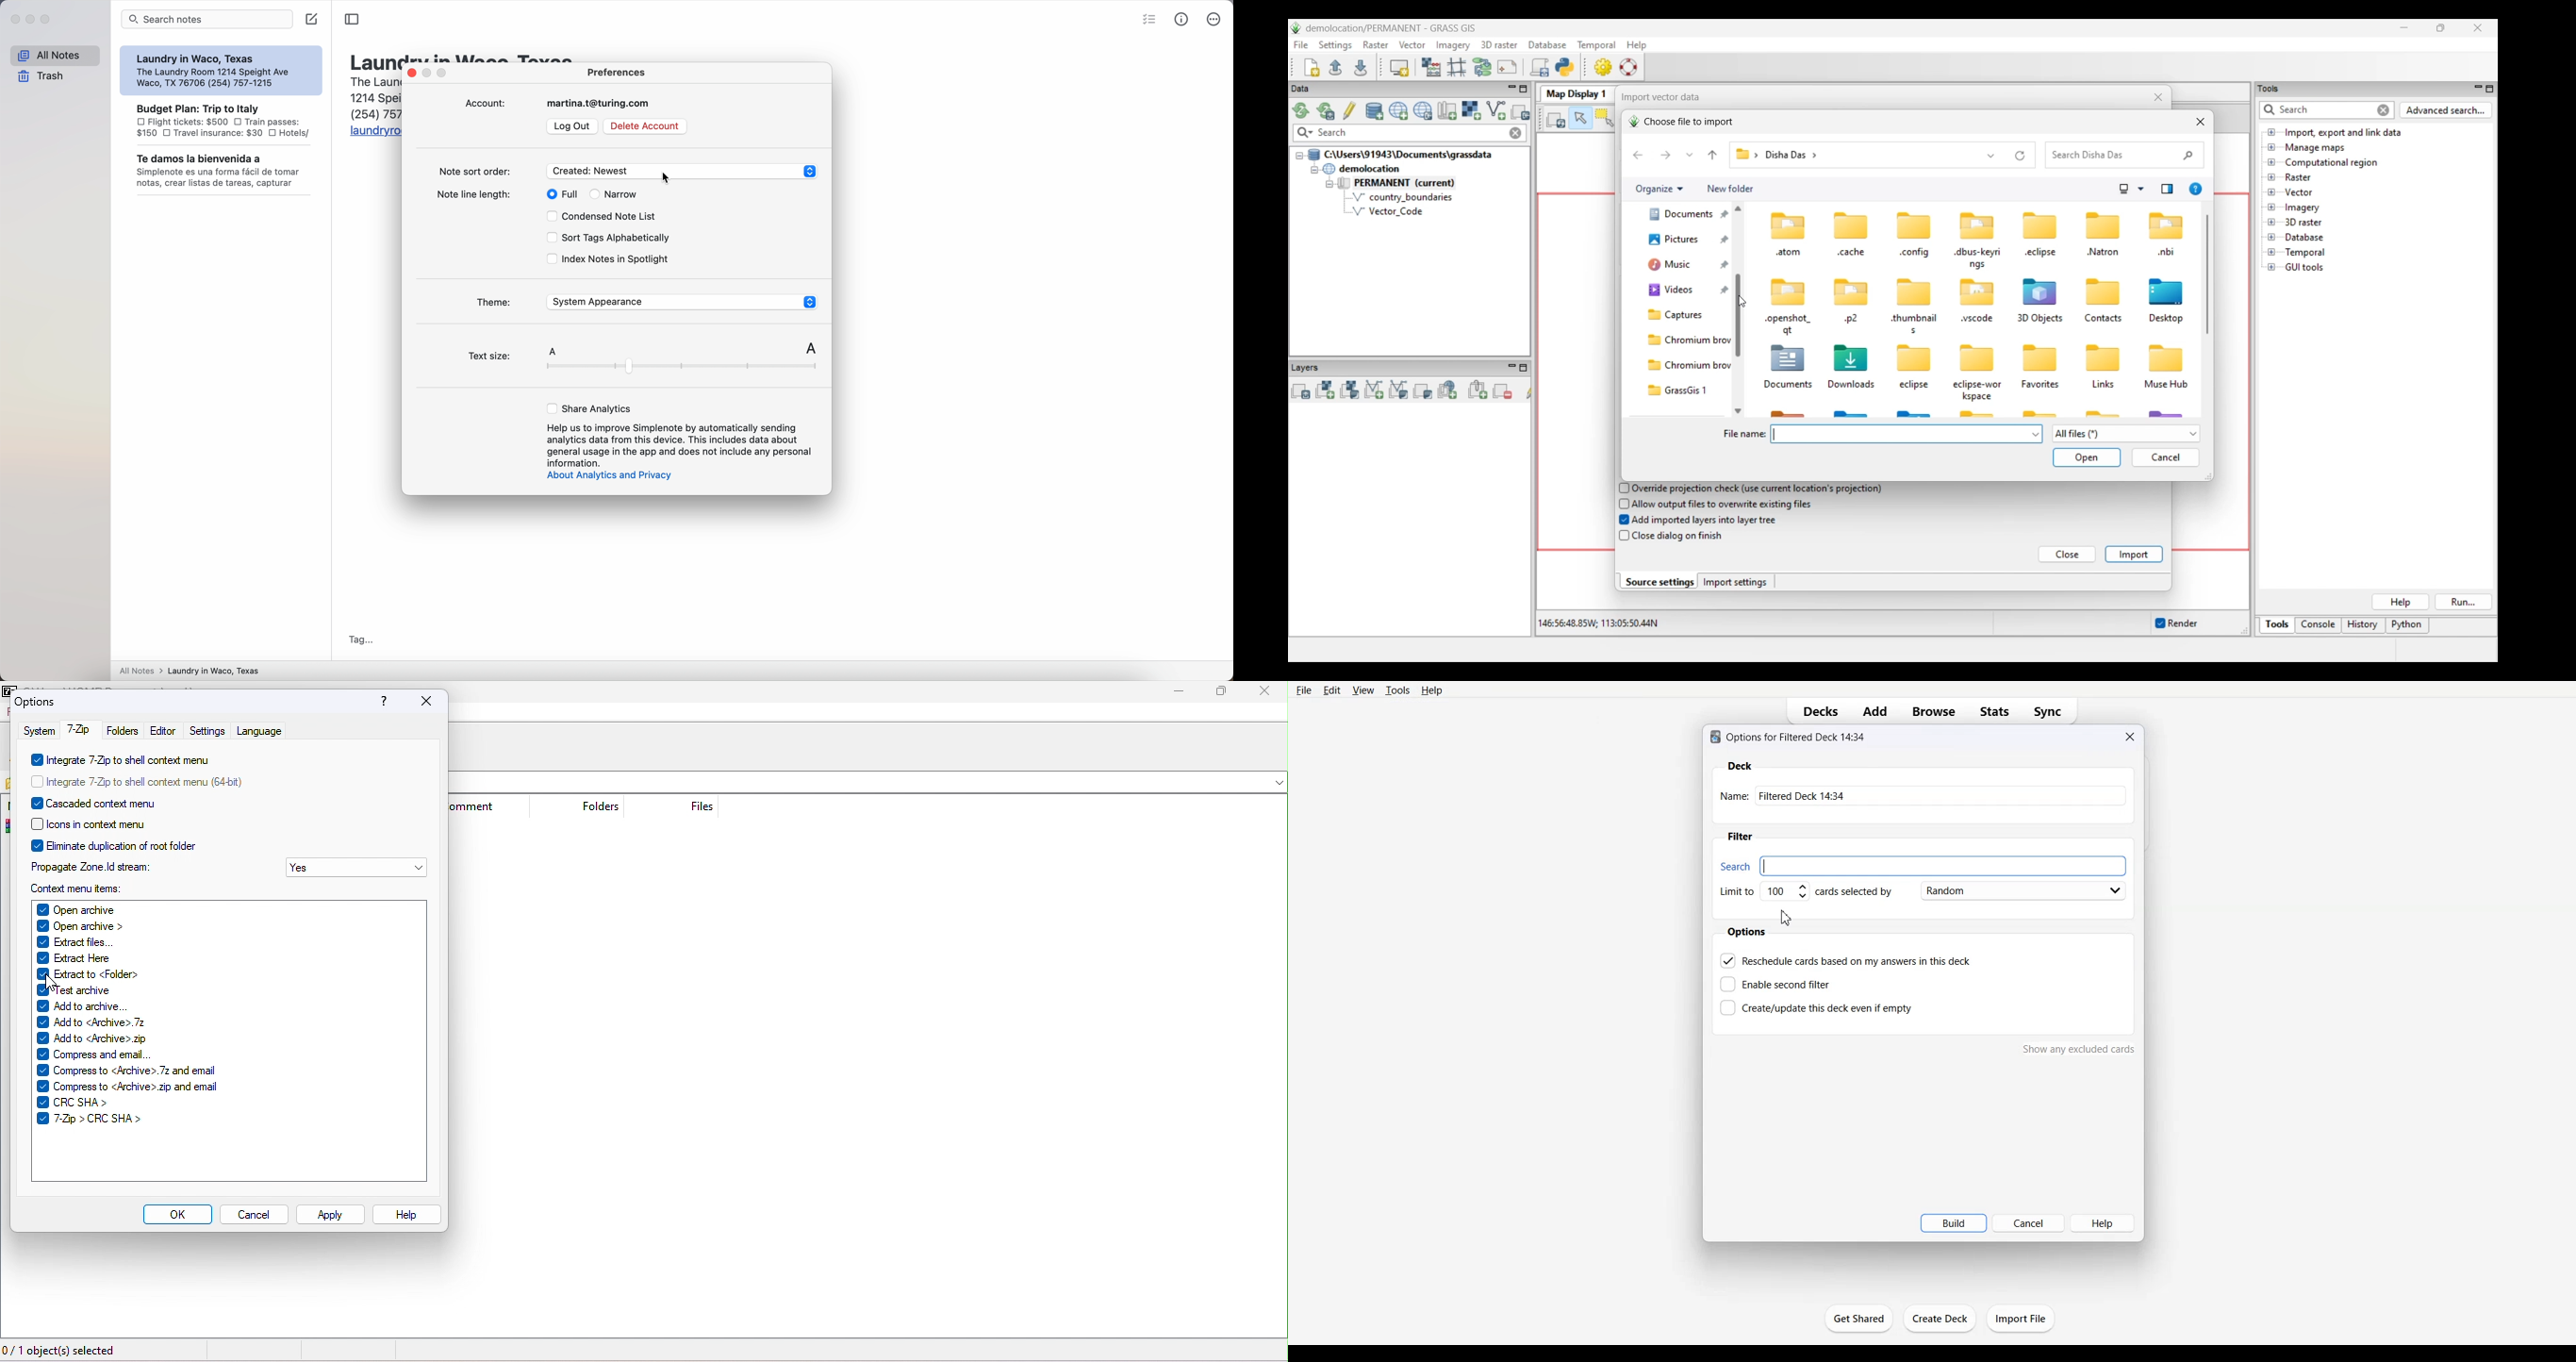 This screenshot has height=1372, width=2576. I want to click on about analytics and privacy, so click(615, 476).